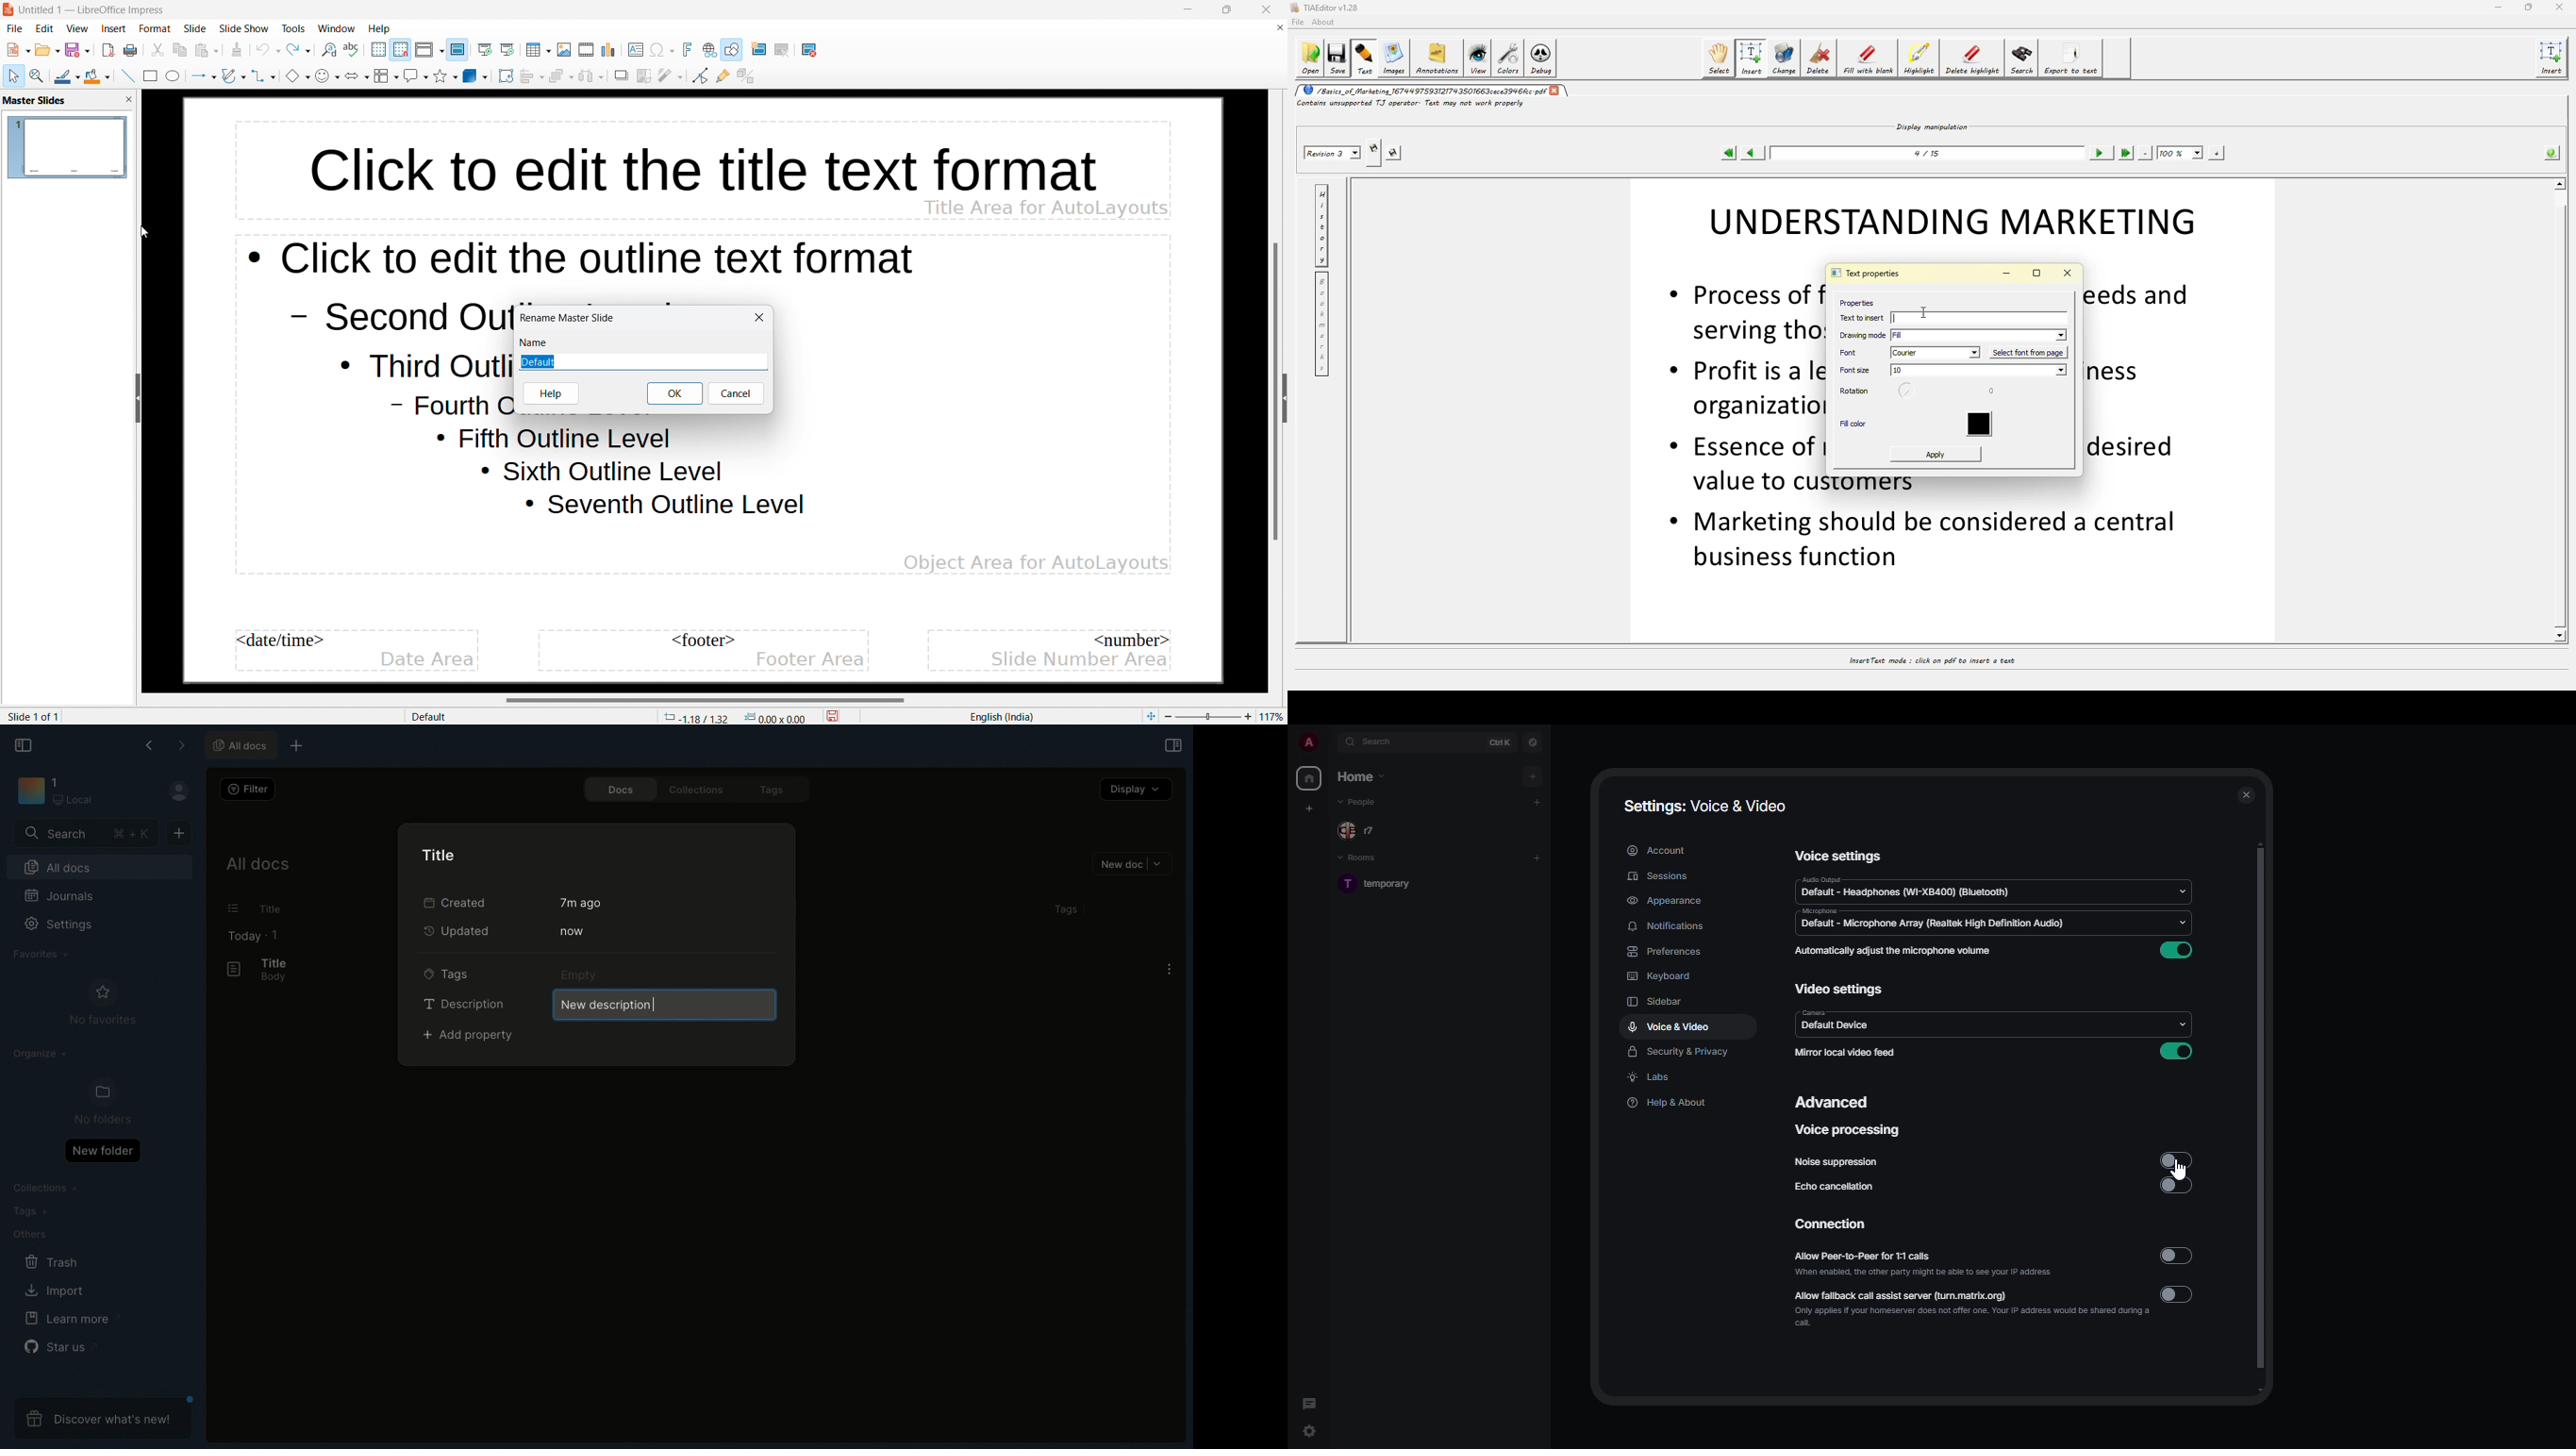 This screenshot has height=1456, width=2576. Describe the element at coordinates (1932, 920) in the screenshot. I see `microphone default` at that location.